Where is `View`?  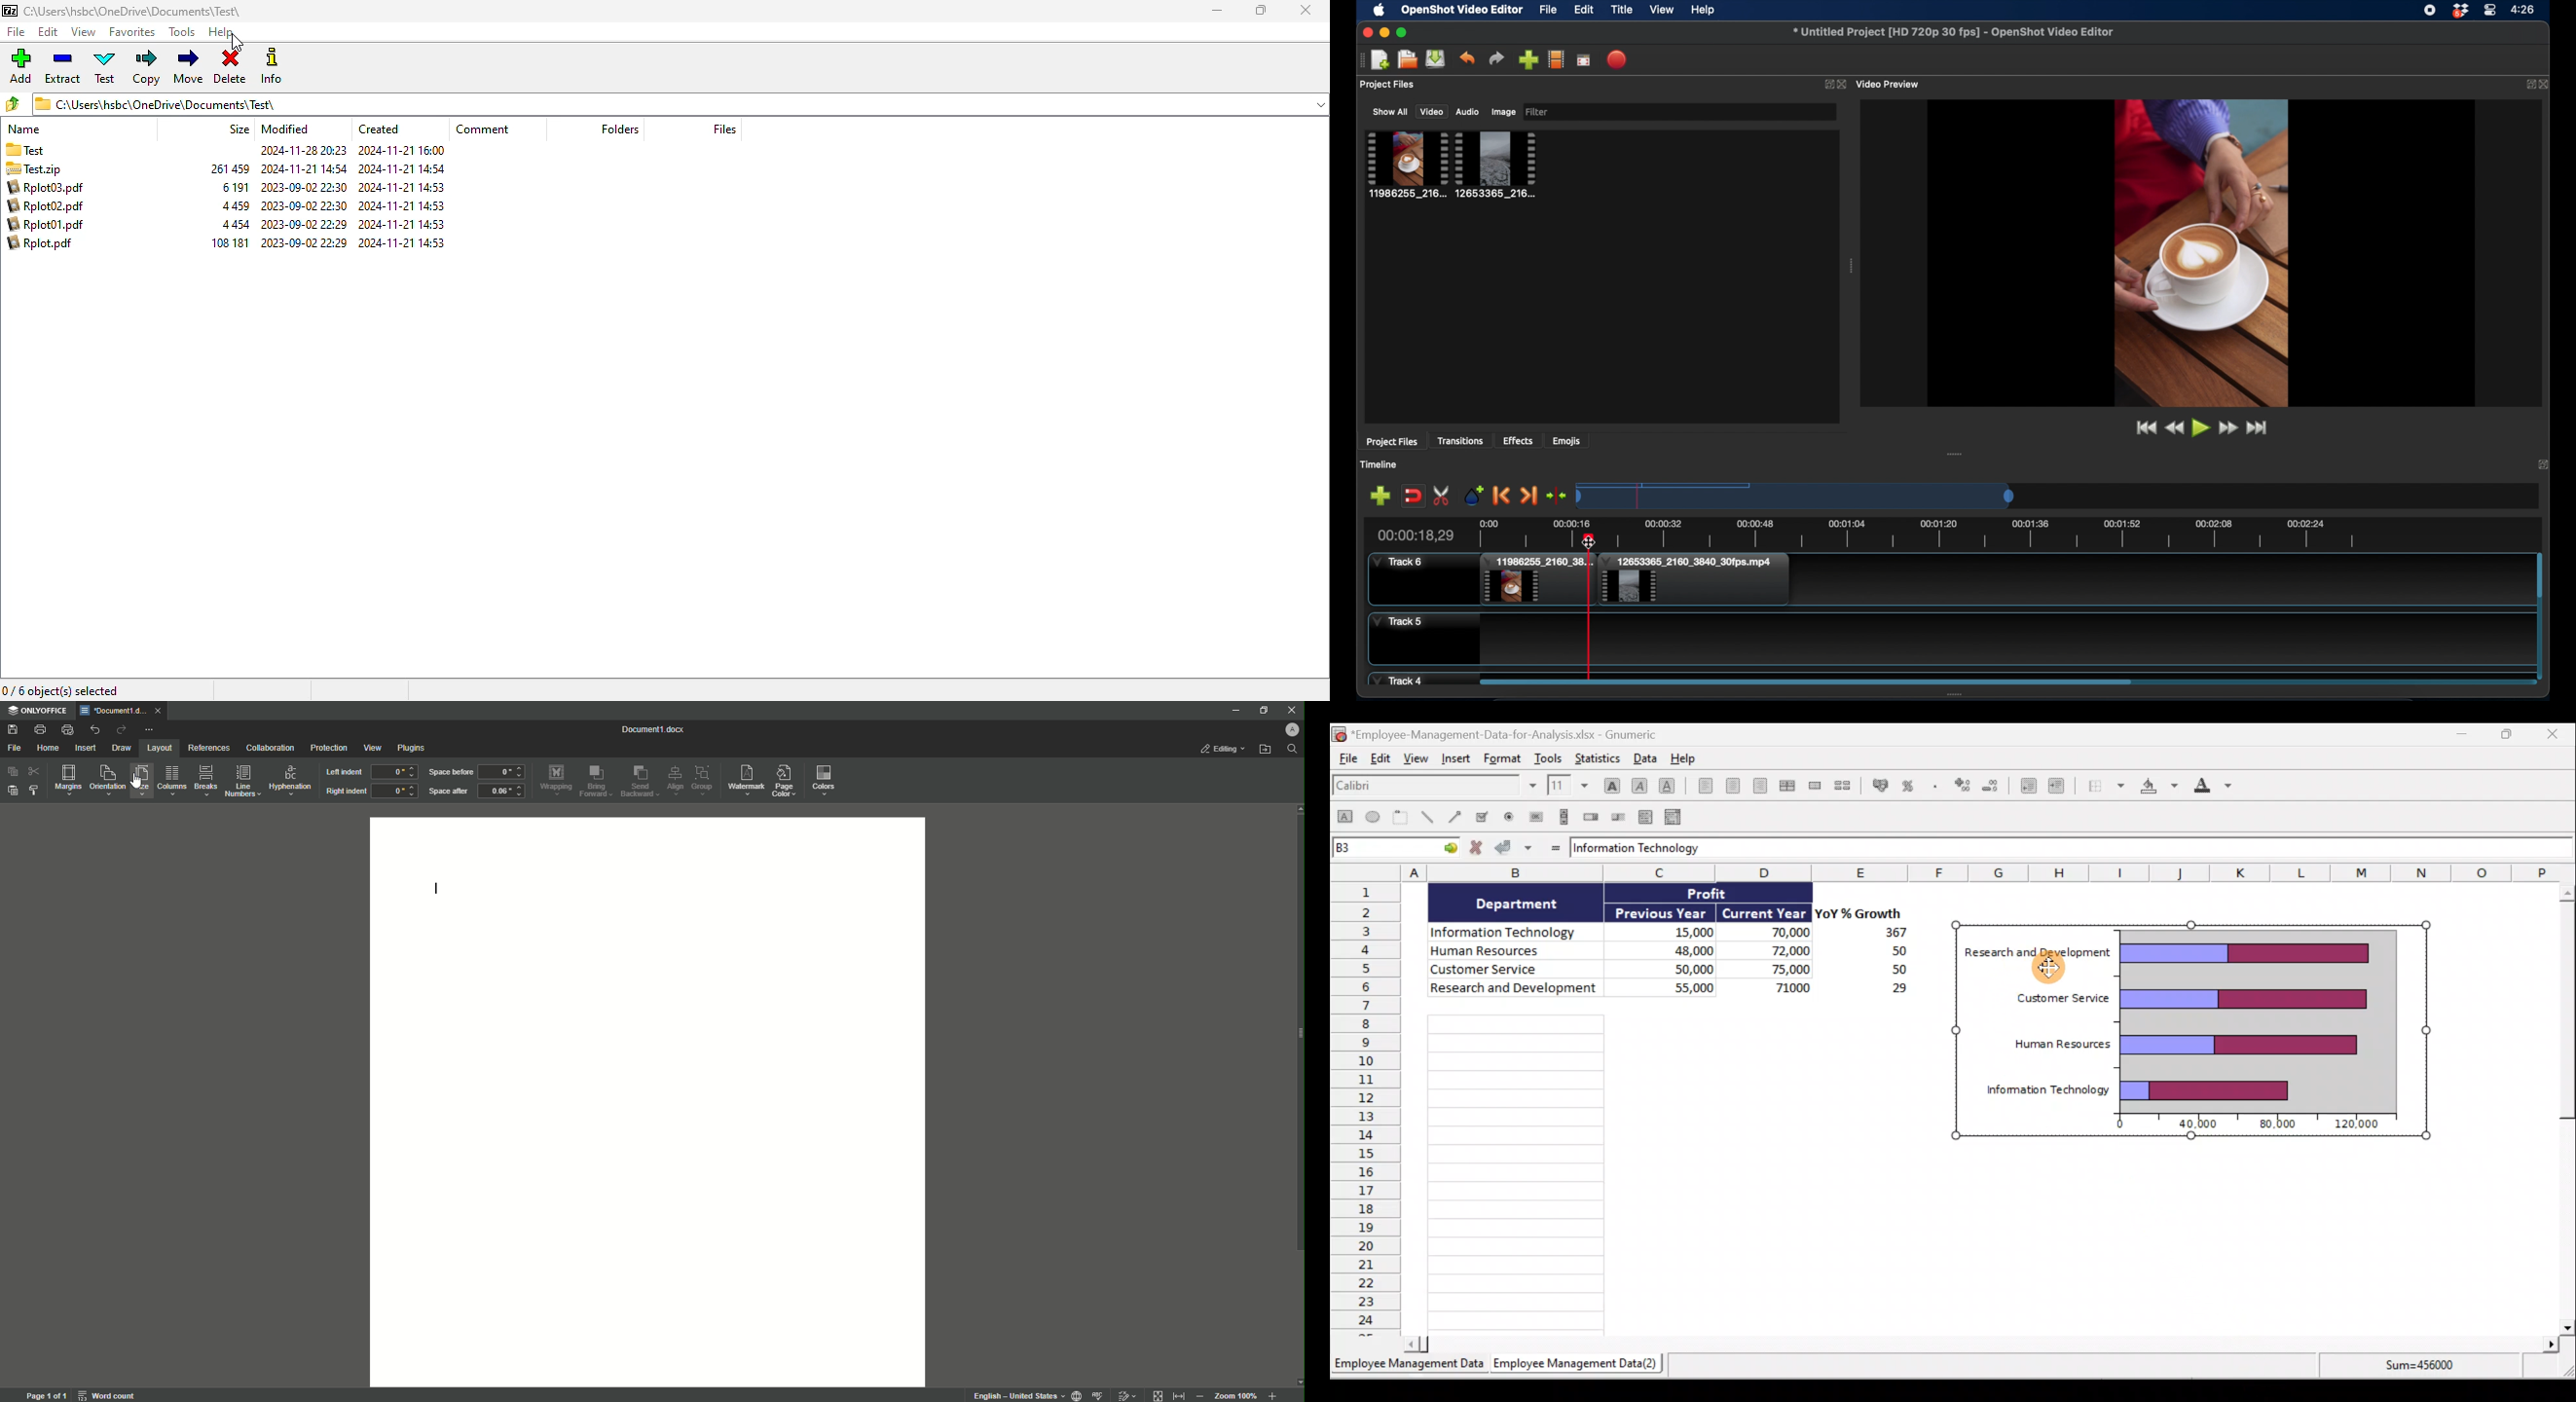
View is located at coordinates (1416, 759).